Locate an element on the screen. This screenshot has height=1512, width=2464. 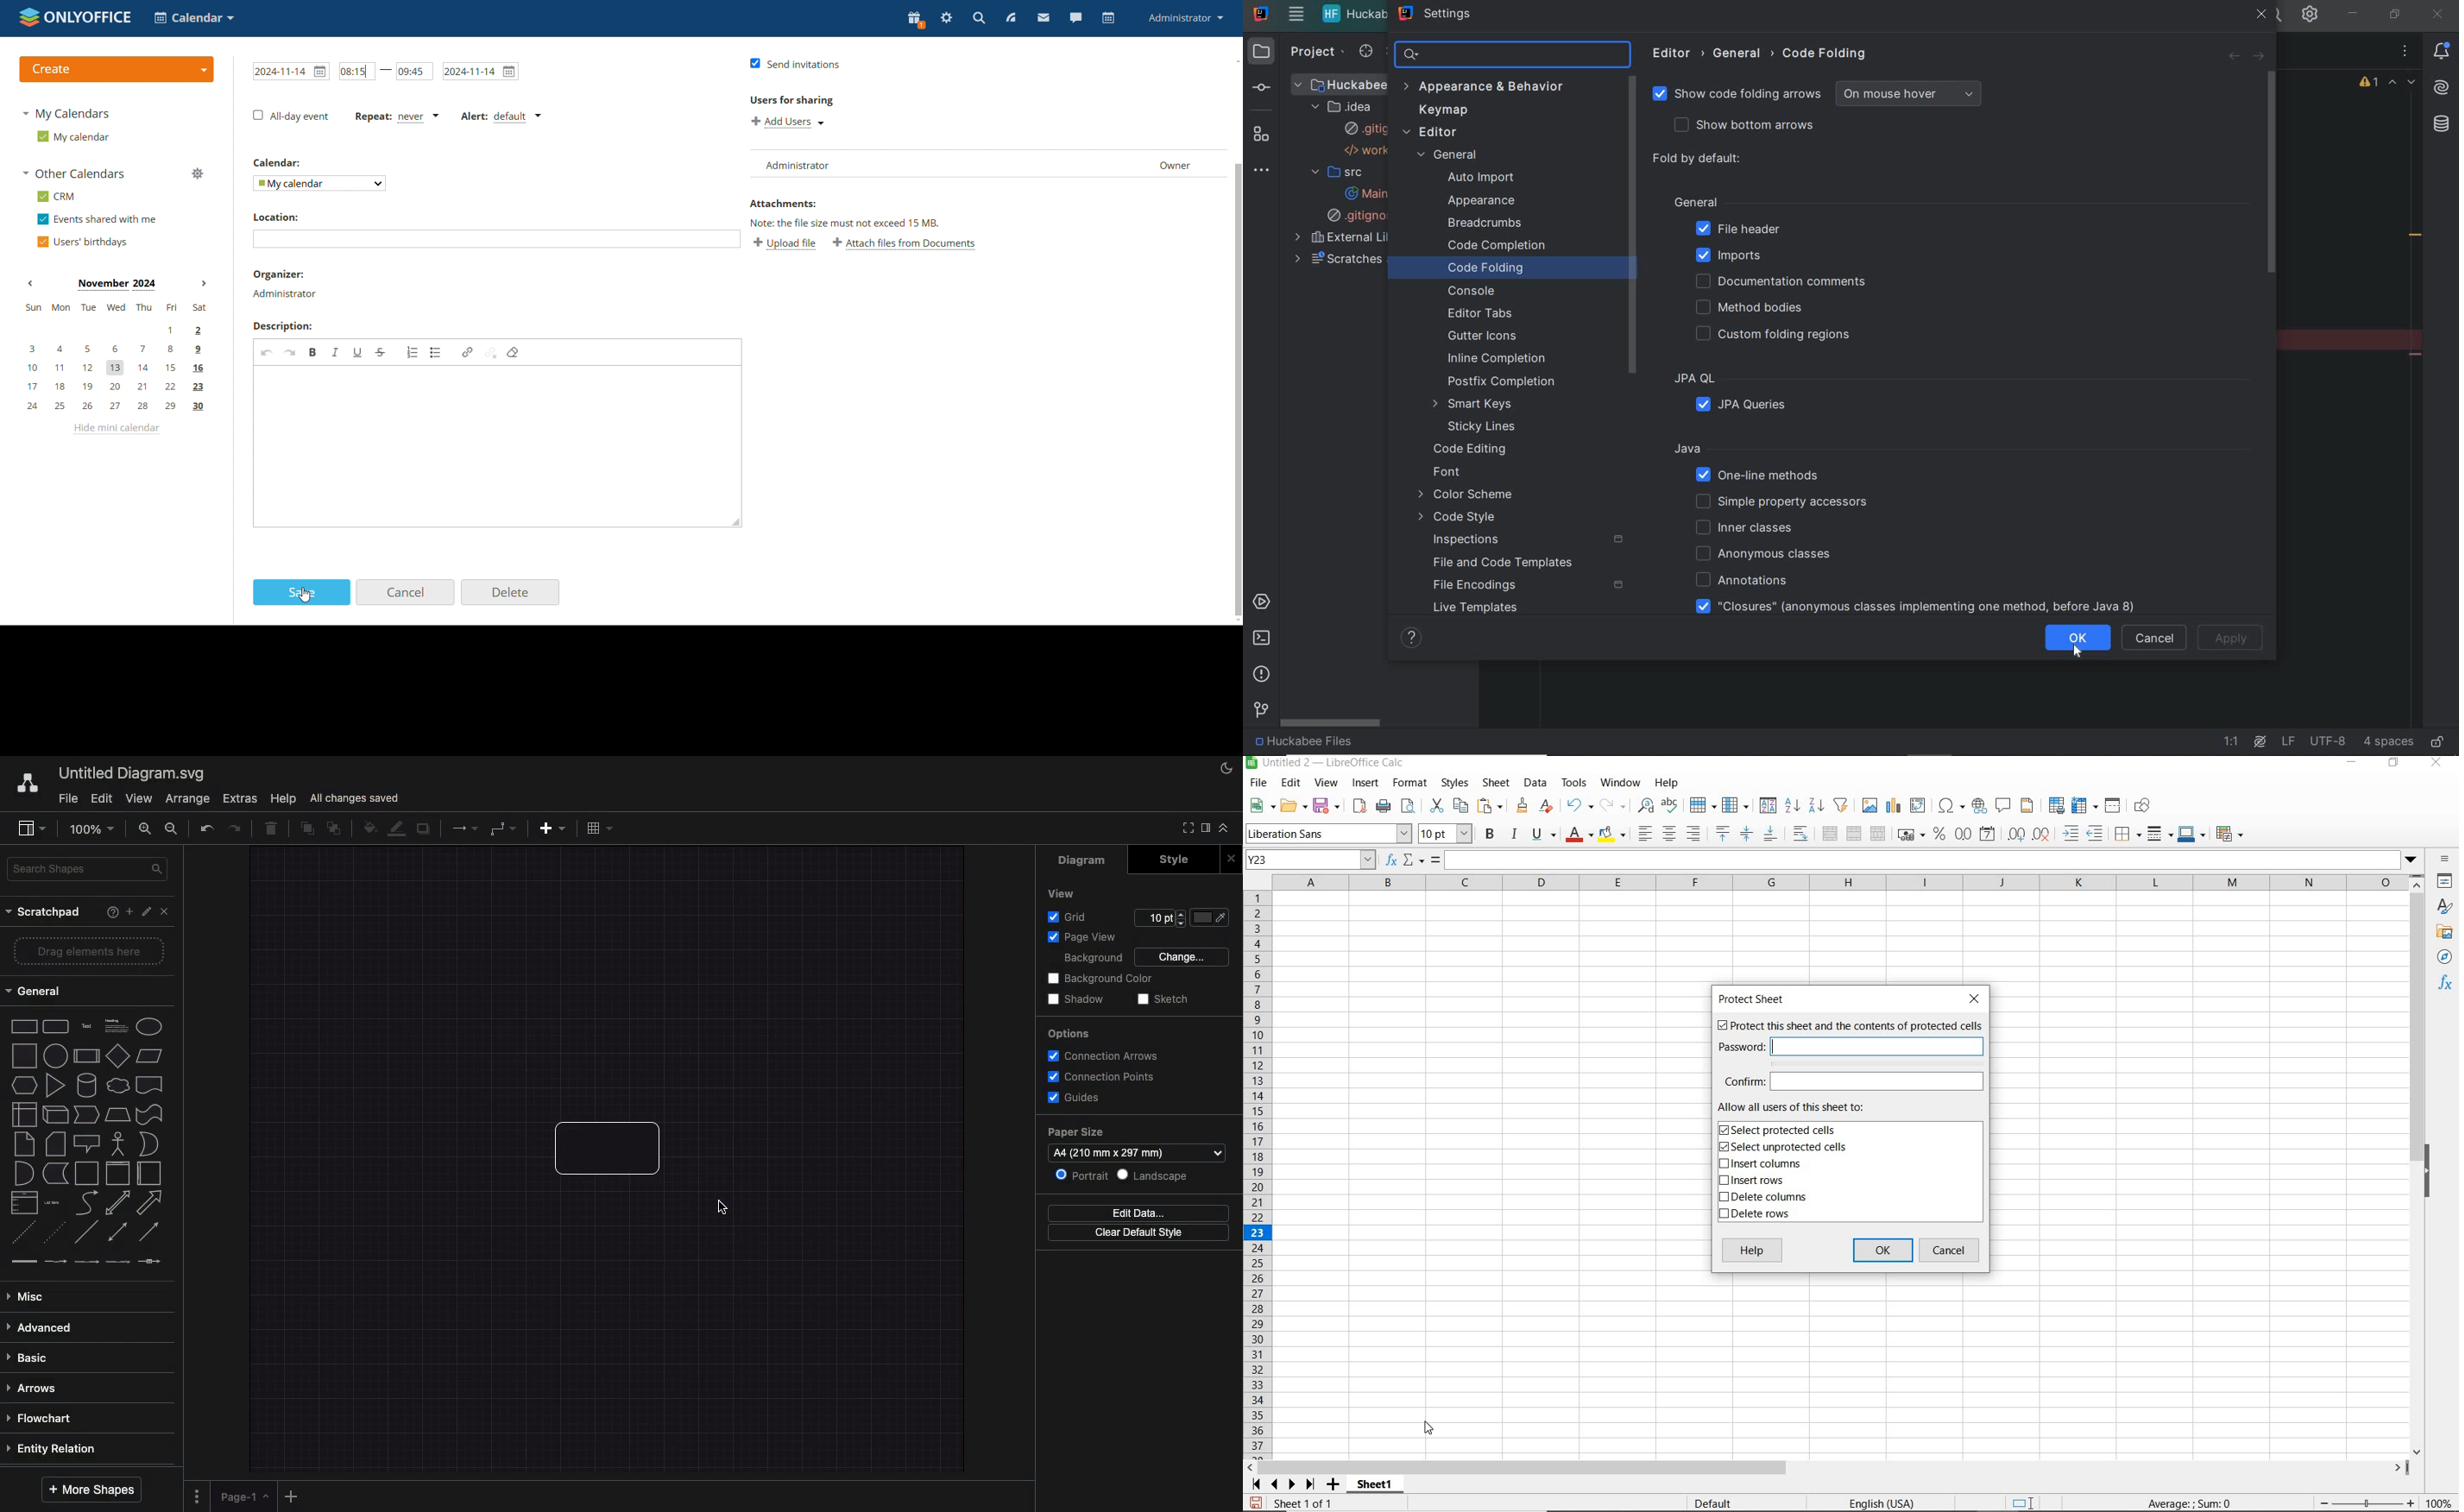
SORT ASCENDING is located at coordinates (1793, 806).